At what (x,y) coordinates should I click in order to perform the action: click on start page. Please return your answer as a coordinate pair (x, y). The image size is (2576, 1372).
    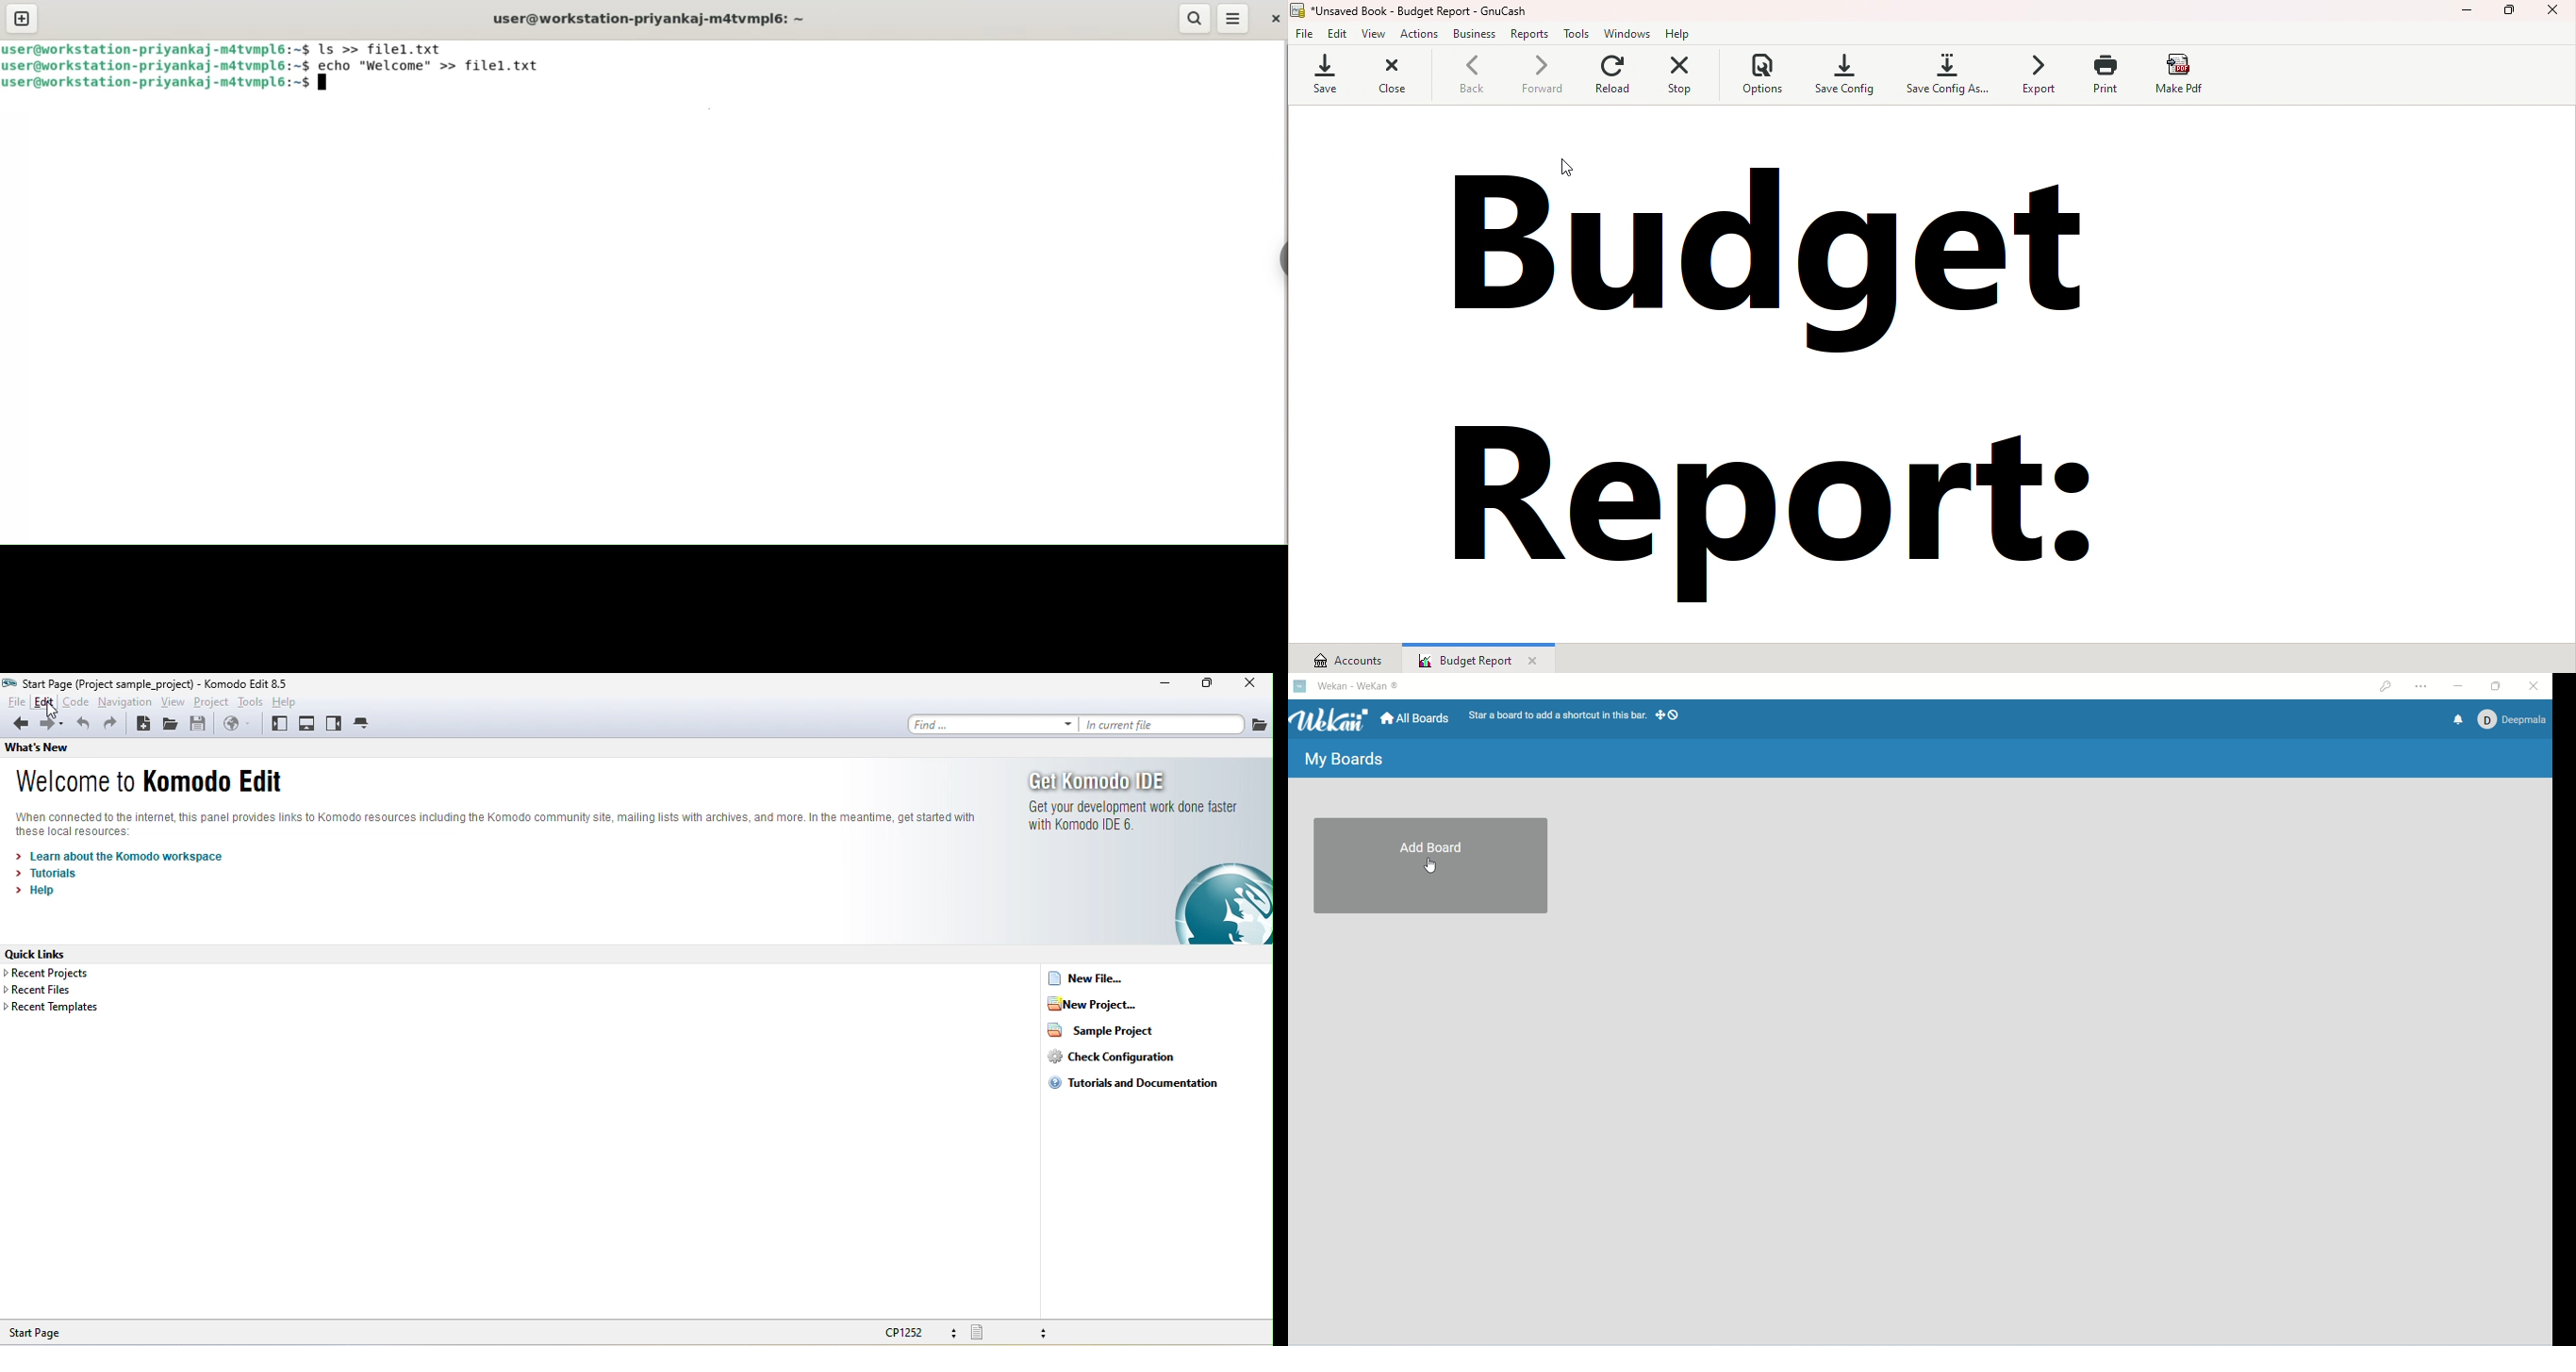
    Looking at the image, I should click on (34, 1333).